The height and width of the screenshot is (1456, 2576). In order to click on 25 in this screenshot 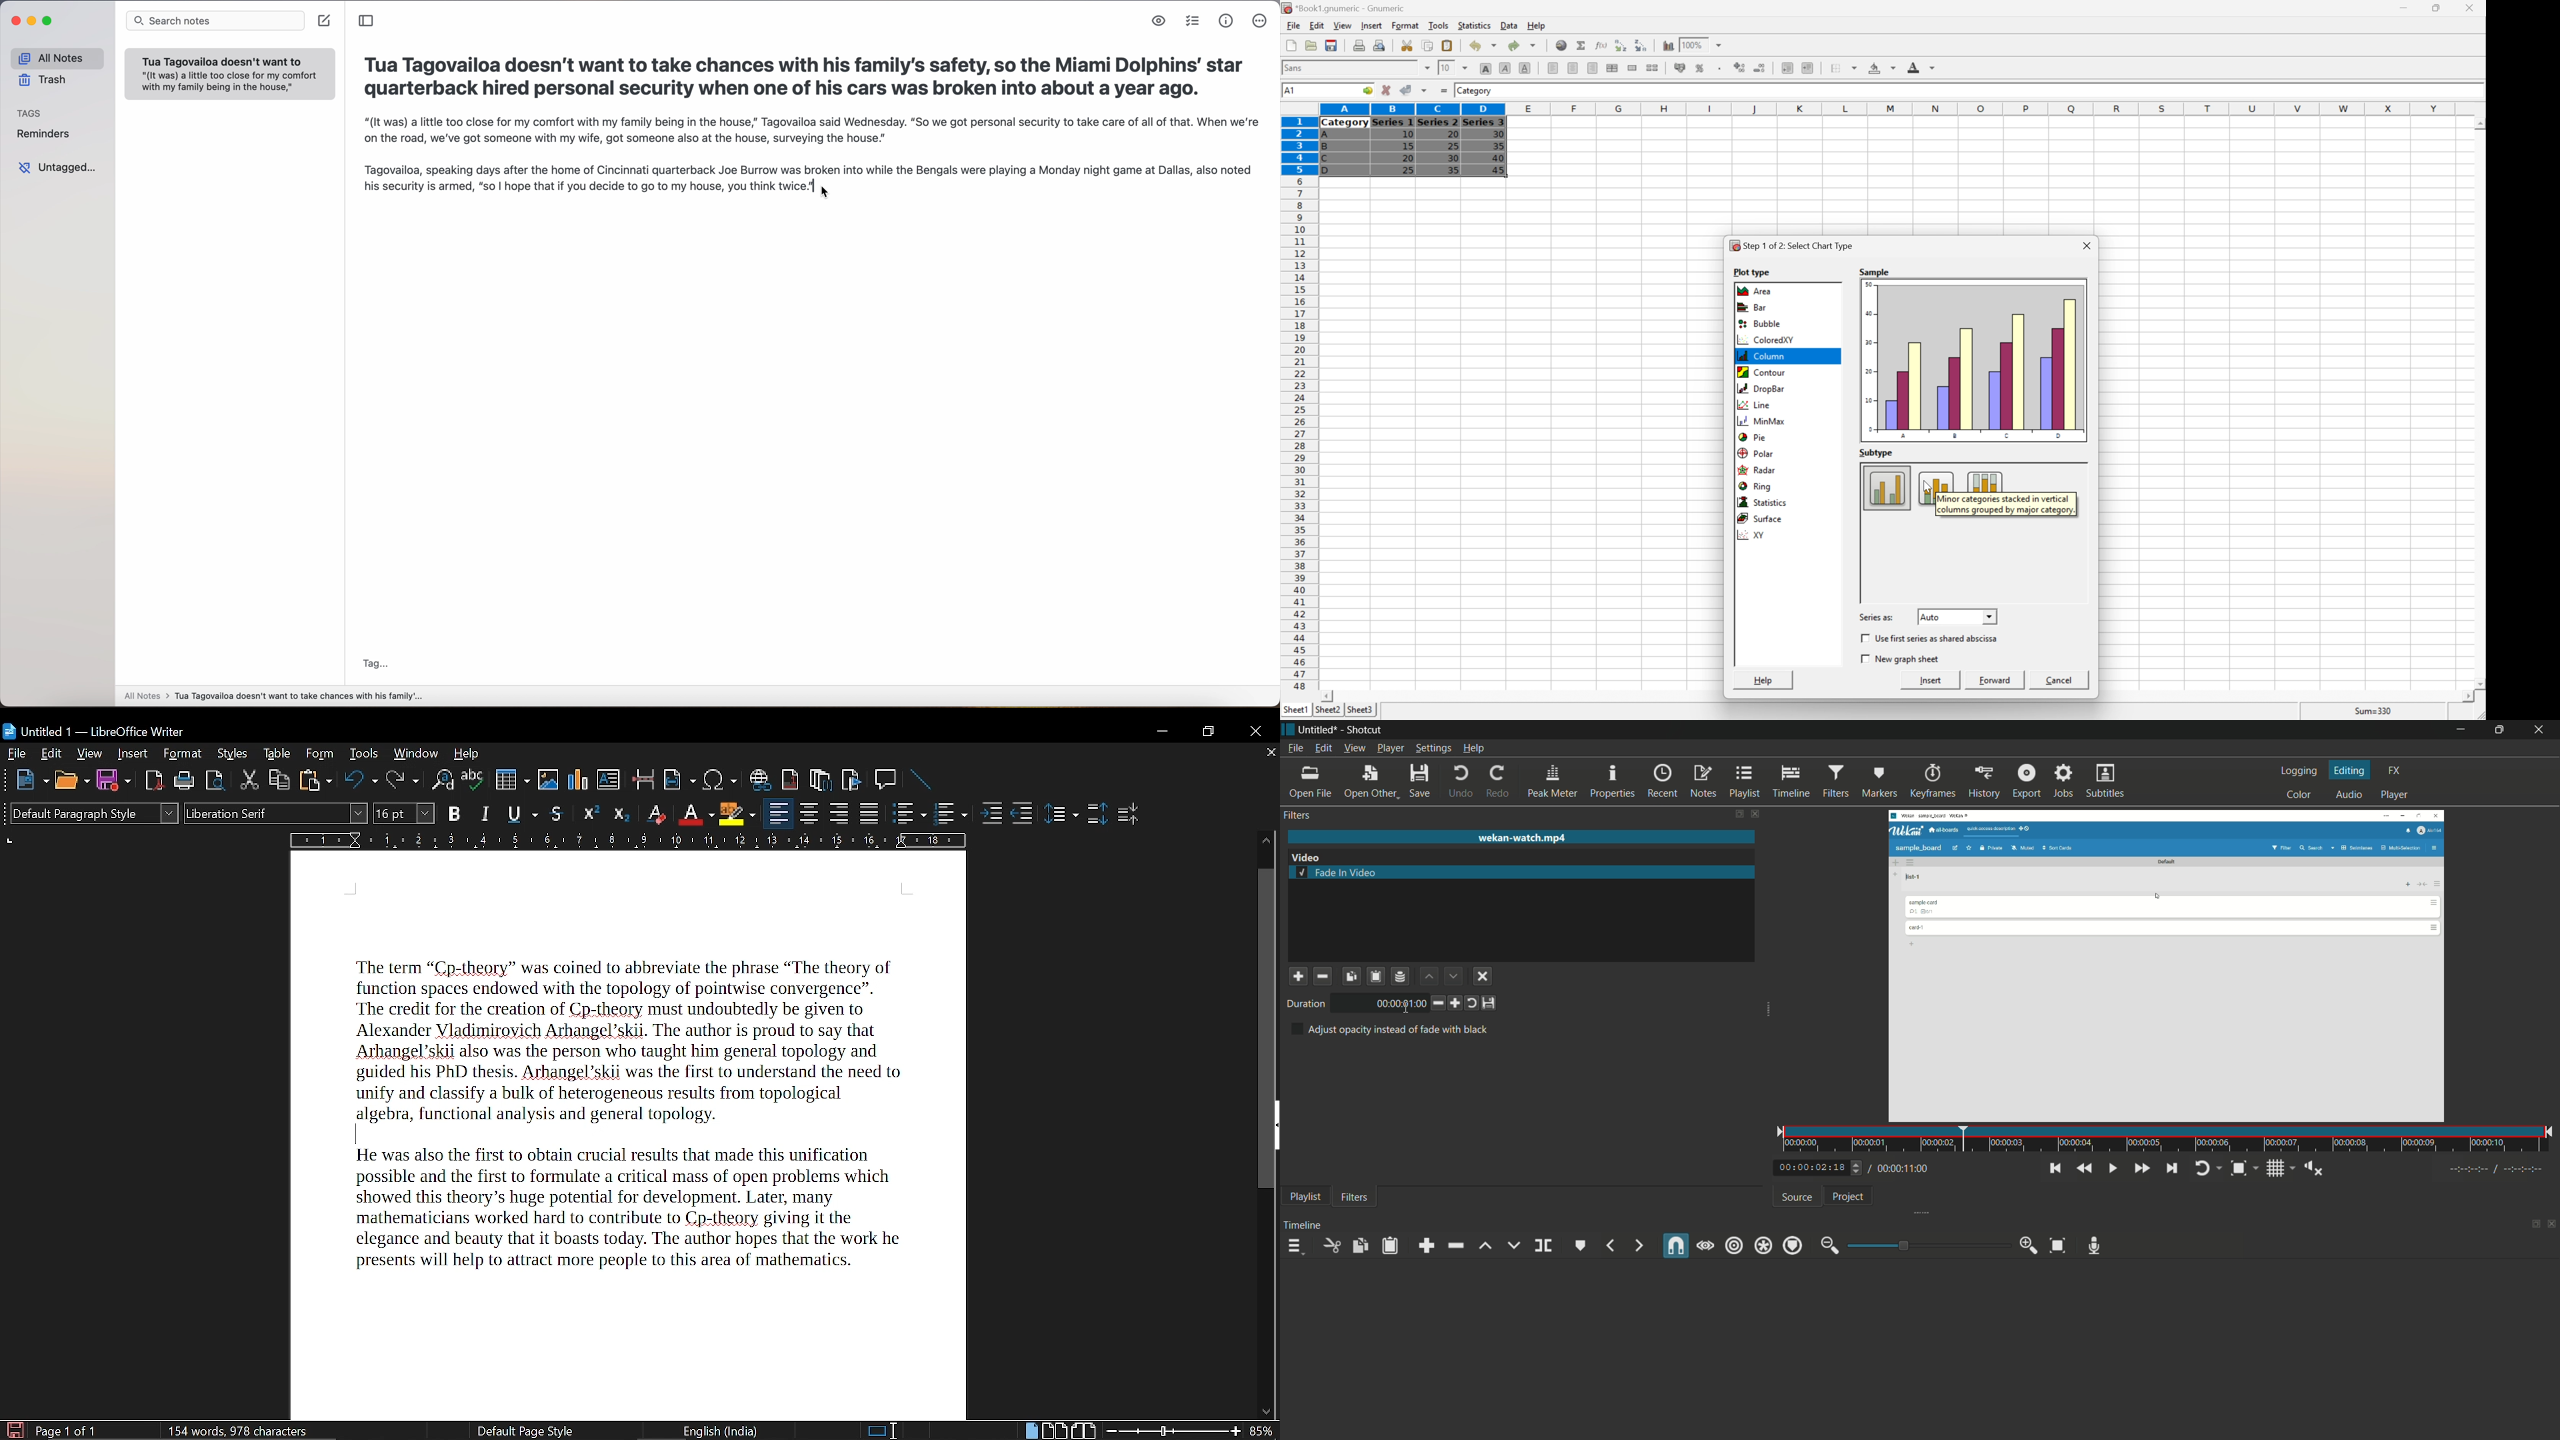, I will do `click(1408, 171)`.